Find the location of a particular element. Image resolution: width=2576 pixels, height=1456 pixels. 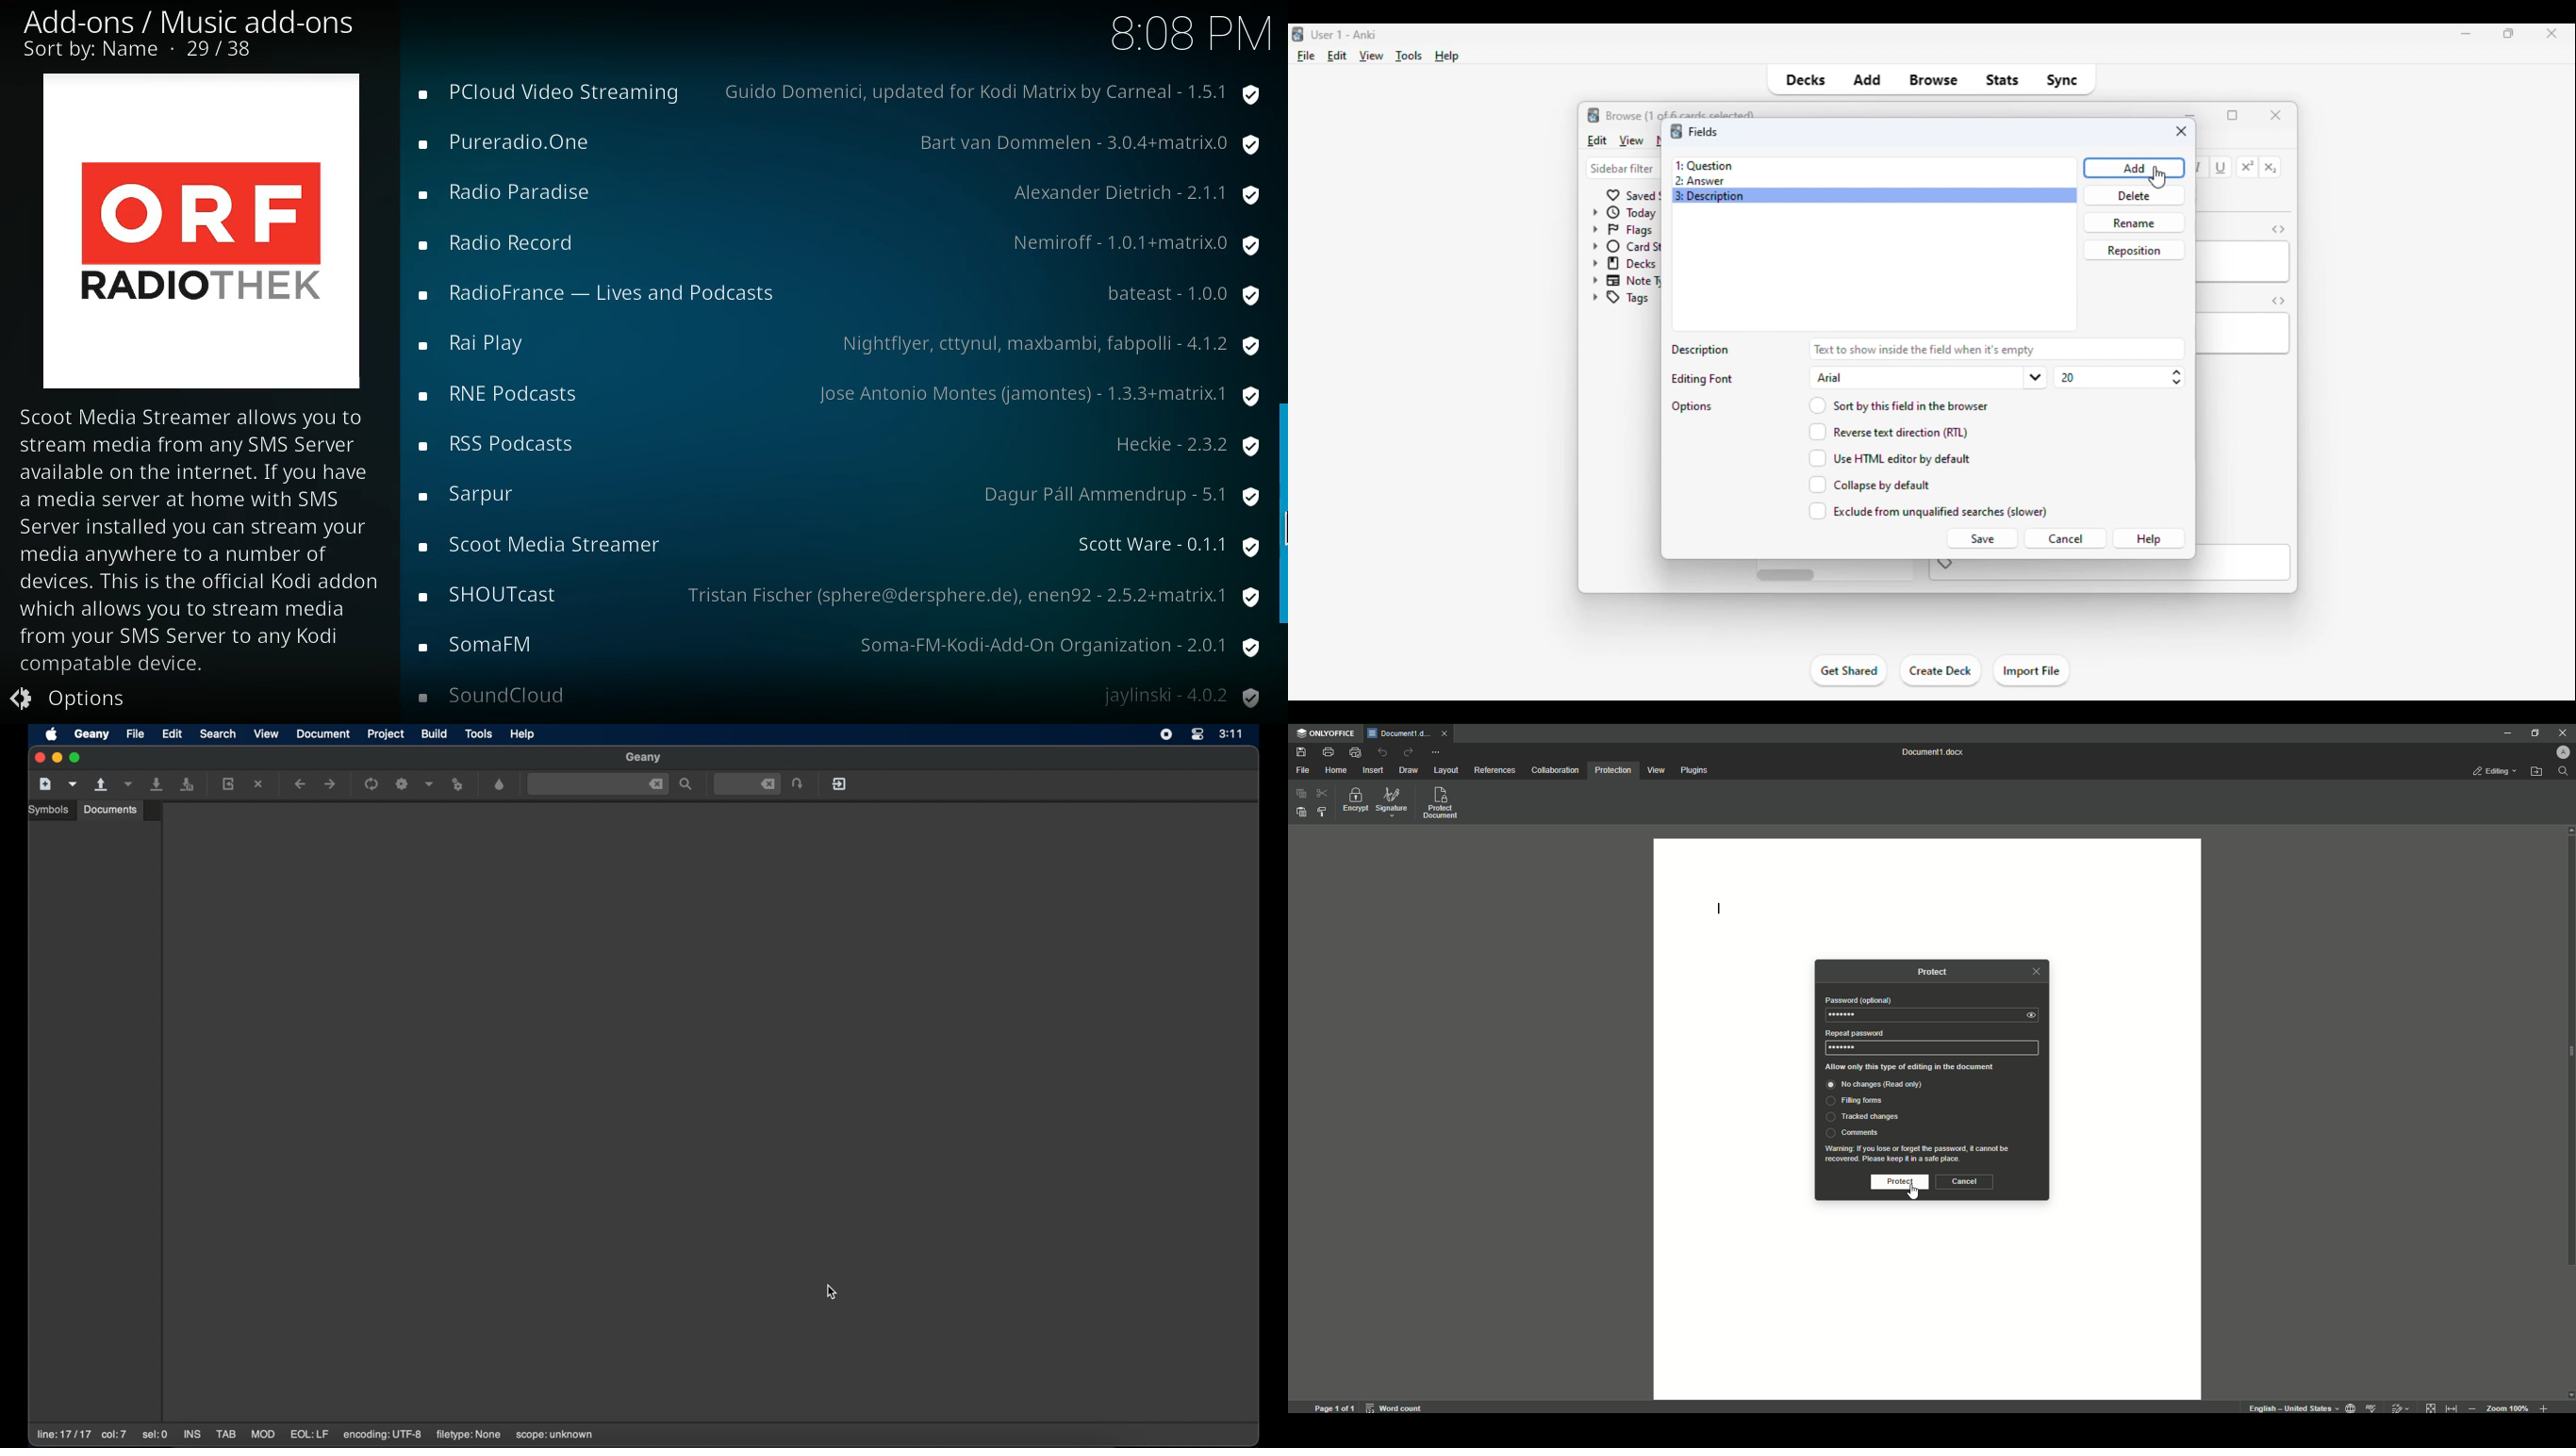

Layout is located at coordinates (1448, 771).